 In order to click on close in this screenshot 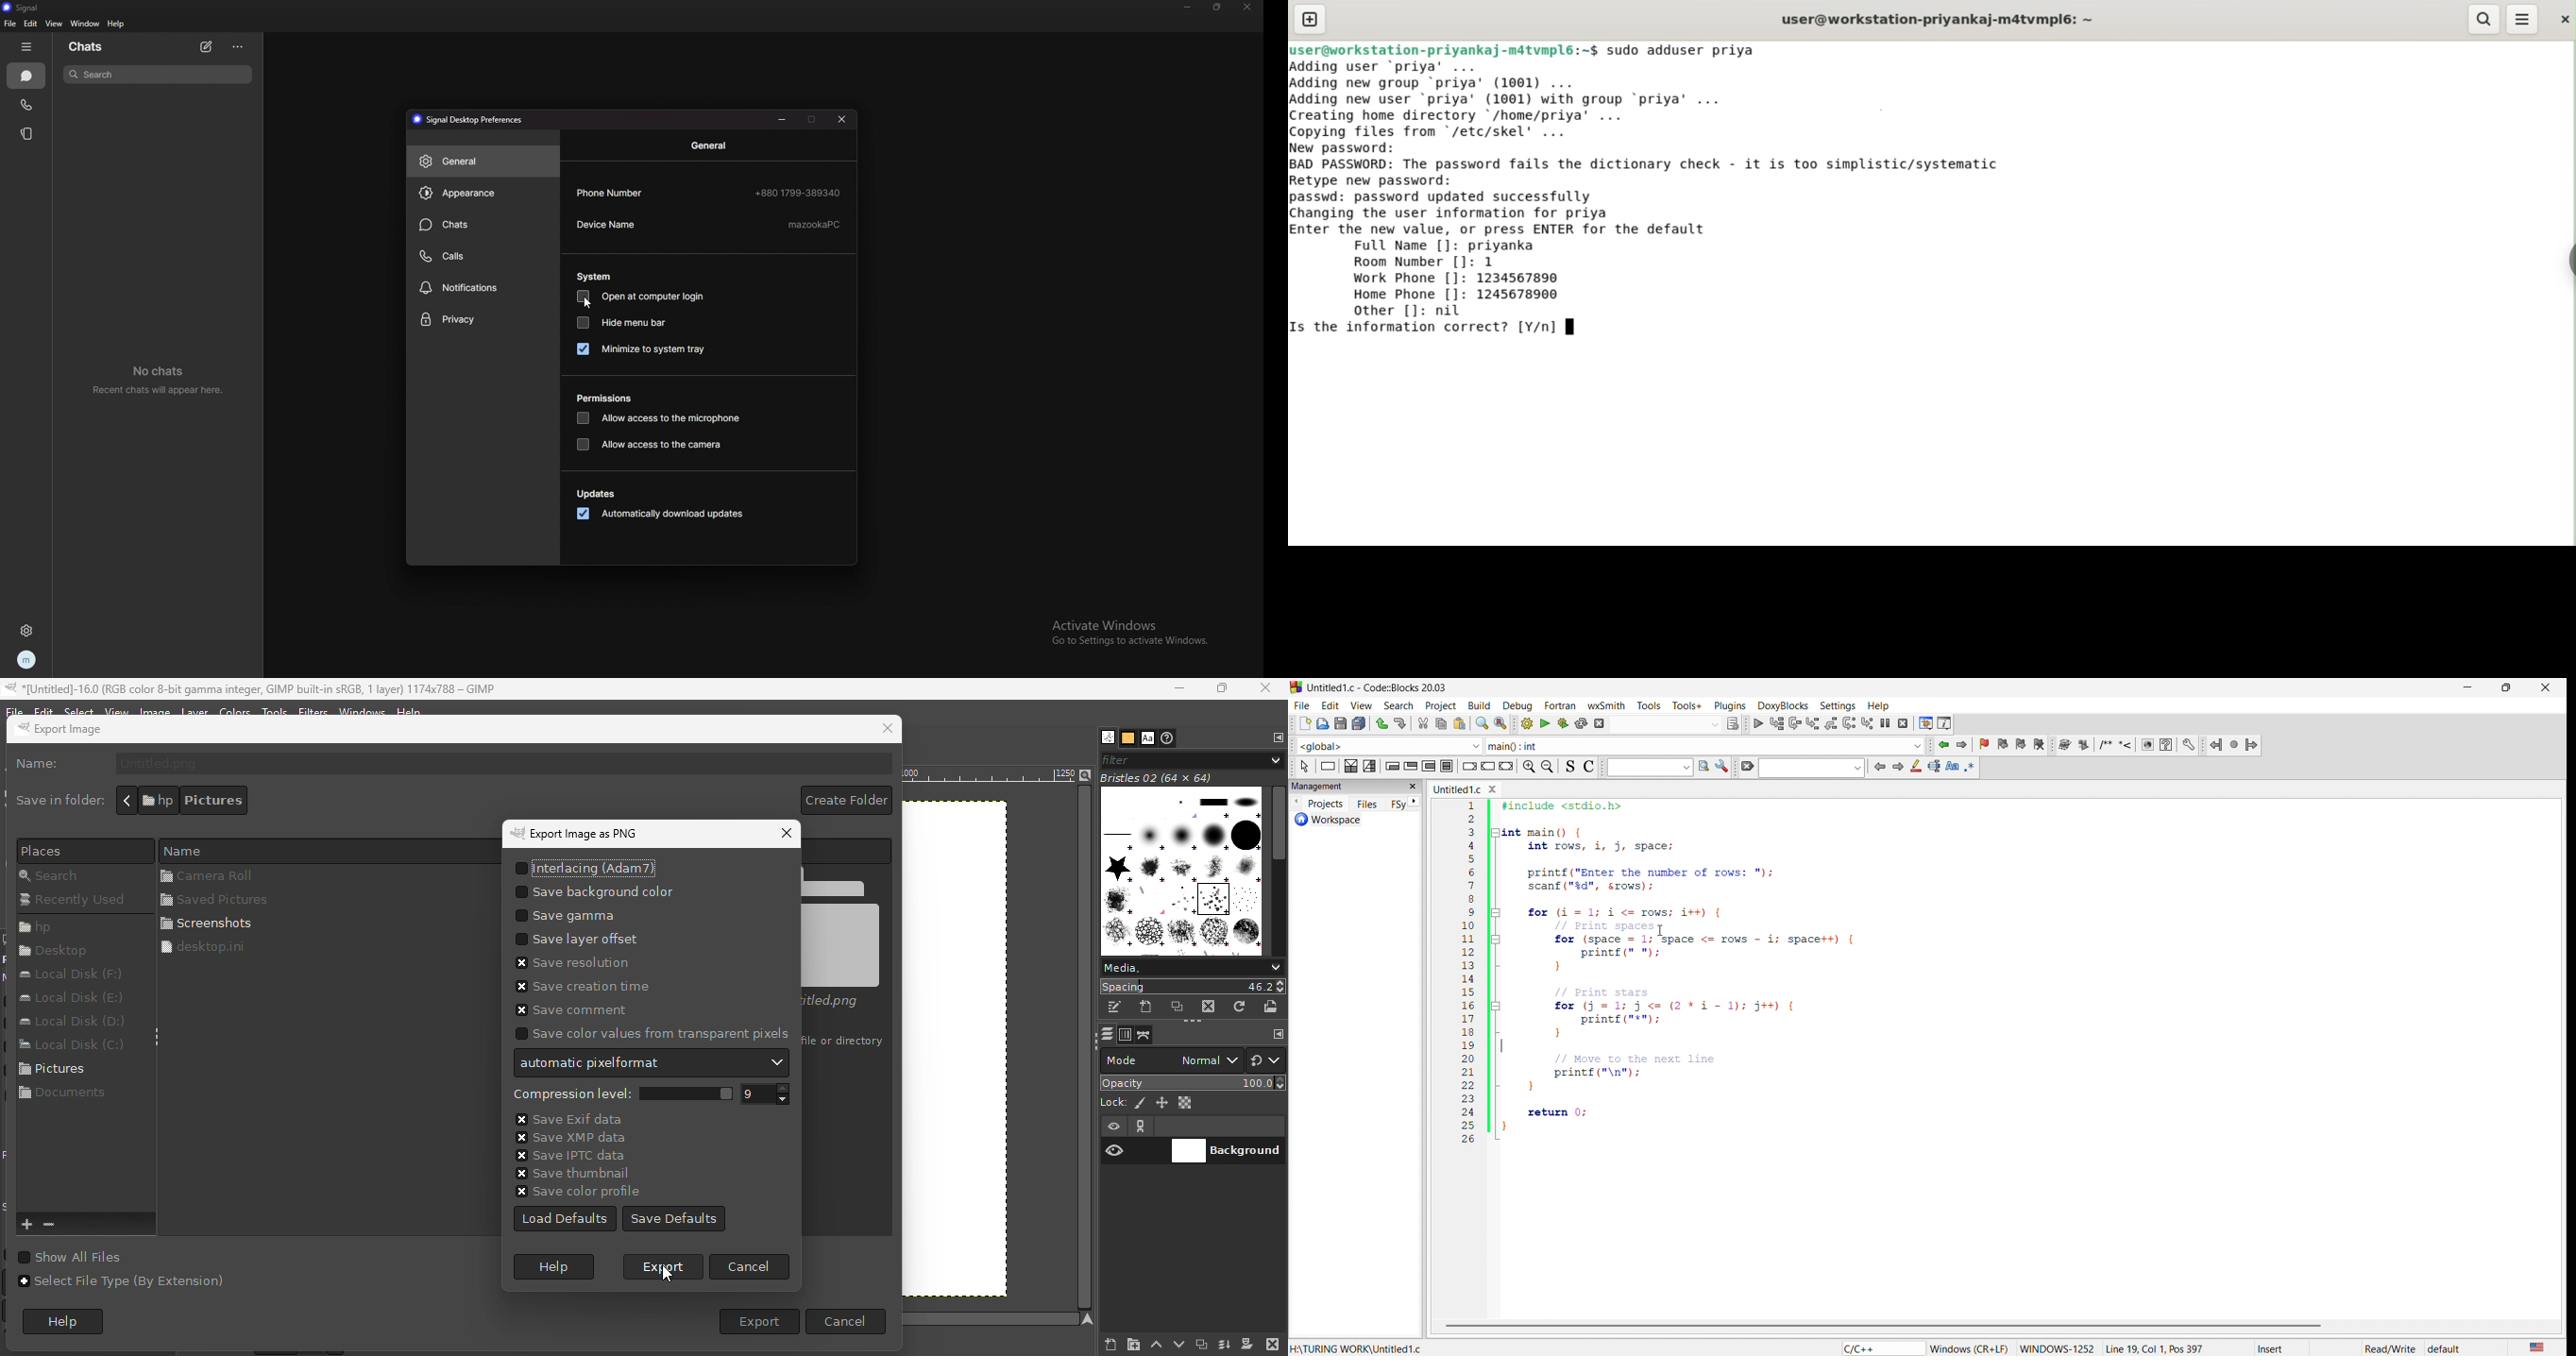, I will do `click(1246, 7)`.